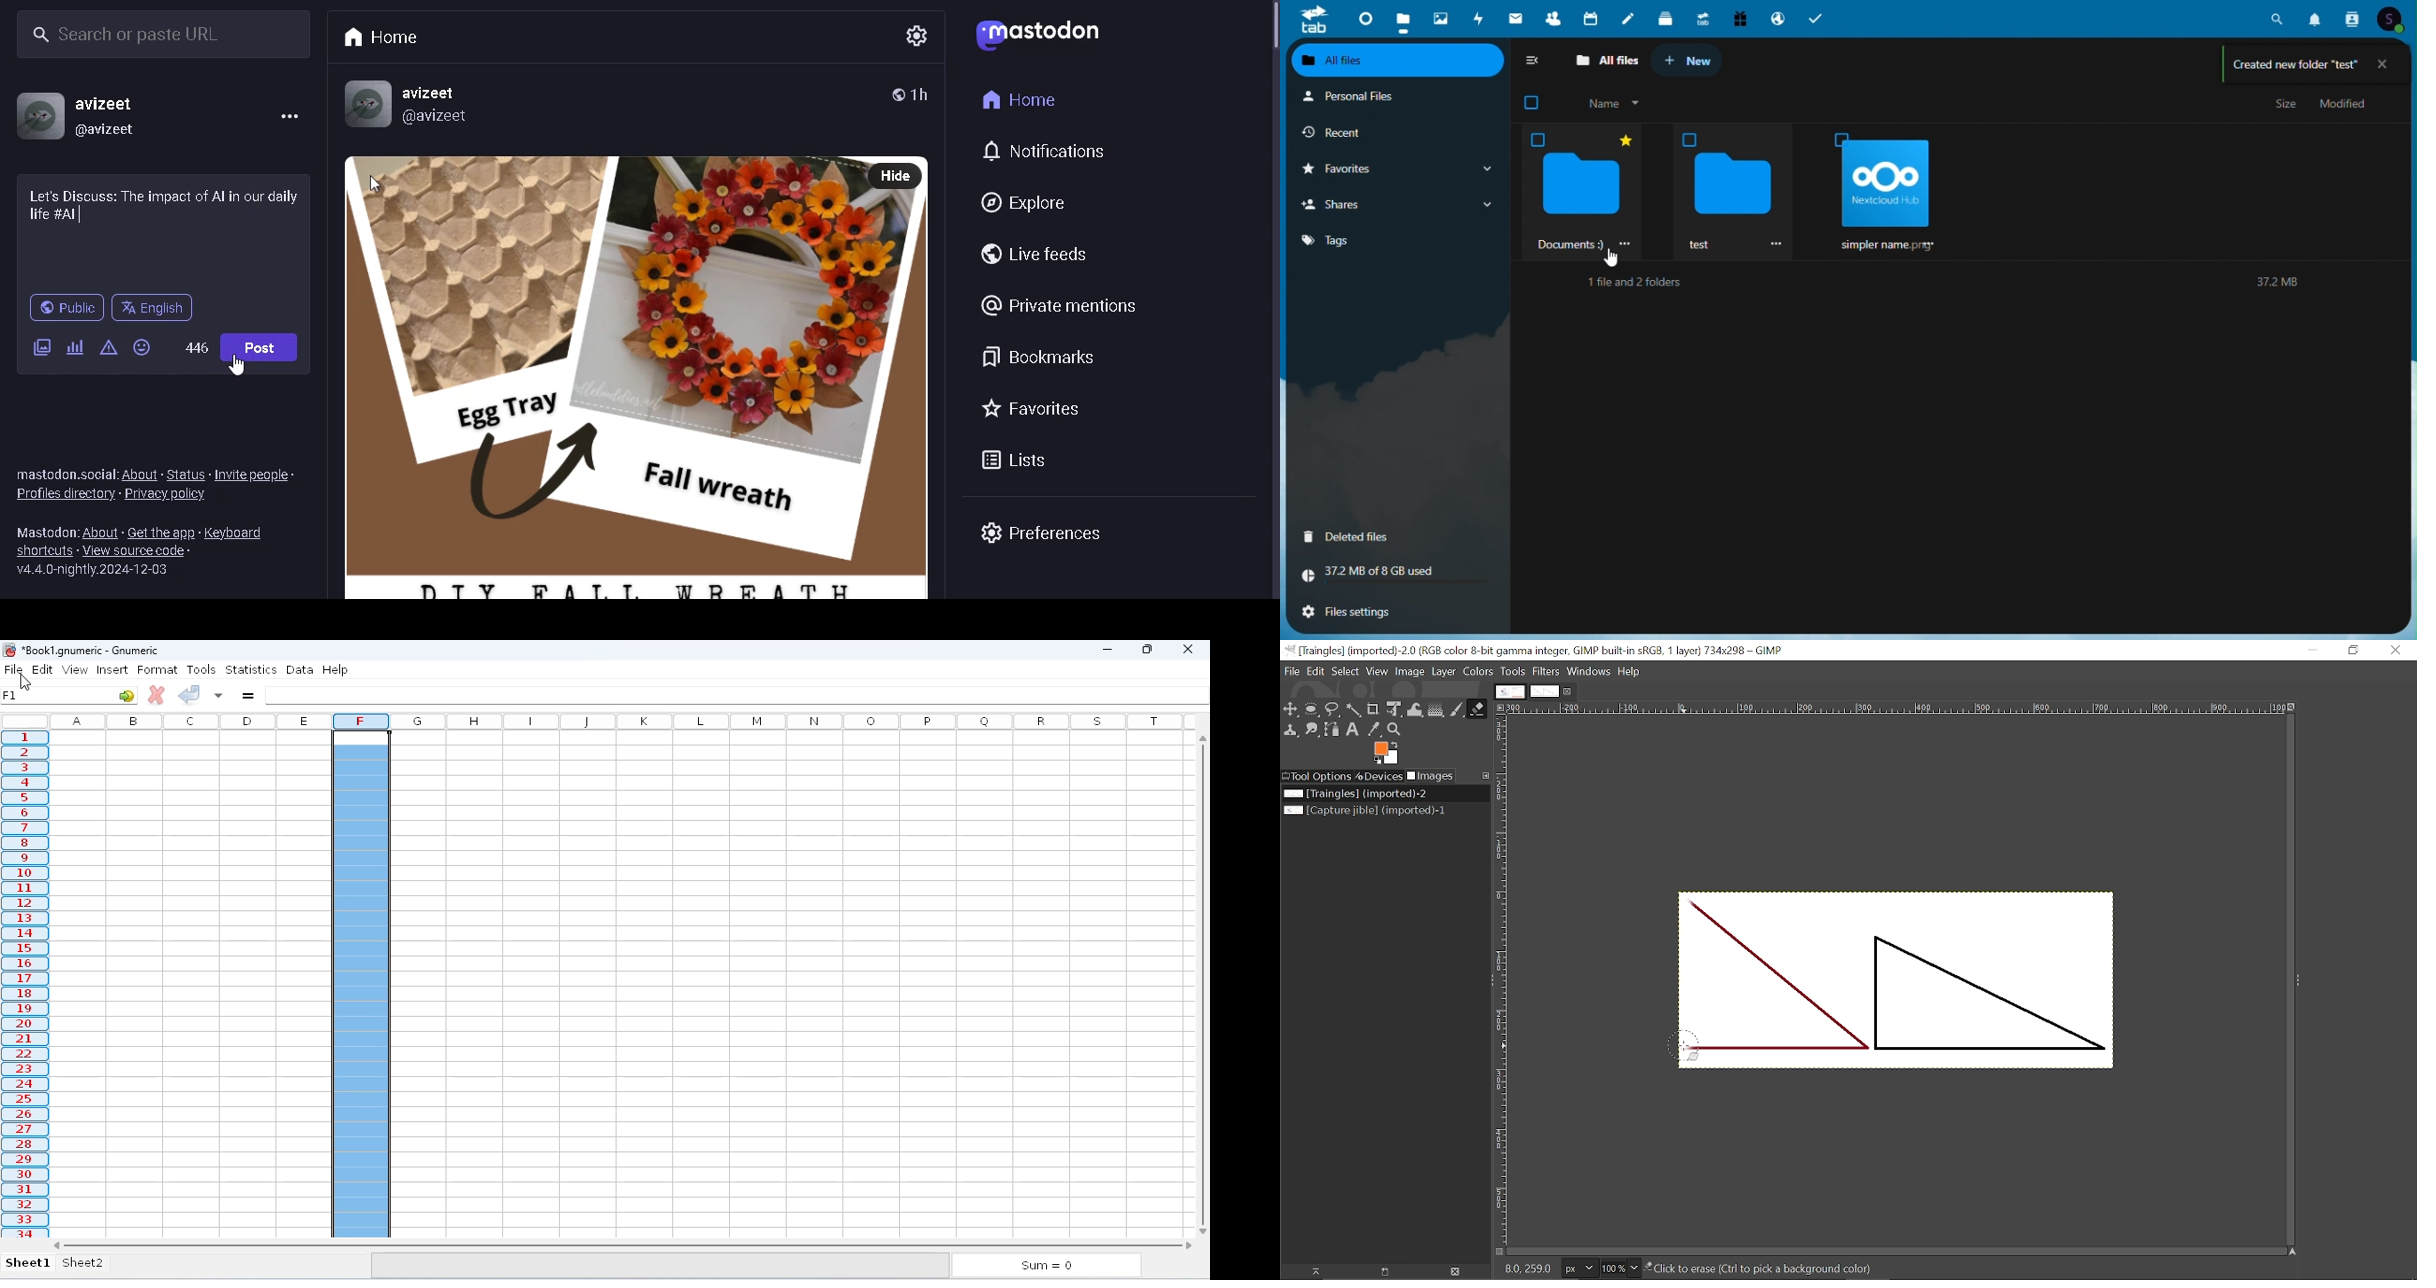 The height and width of the screenshot is (1288, 2436). What do you see at coordinates (452, 90) in the screenshot?
I see `username` at bounding box center [452, 90].